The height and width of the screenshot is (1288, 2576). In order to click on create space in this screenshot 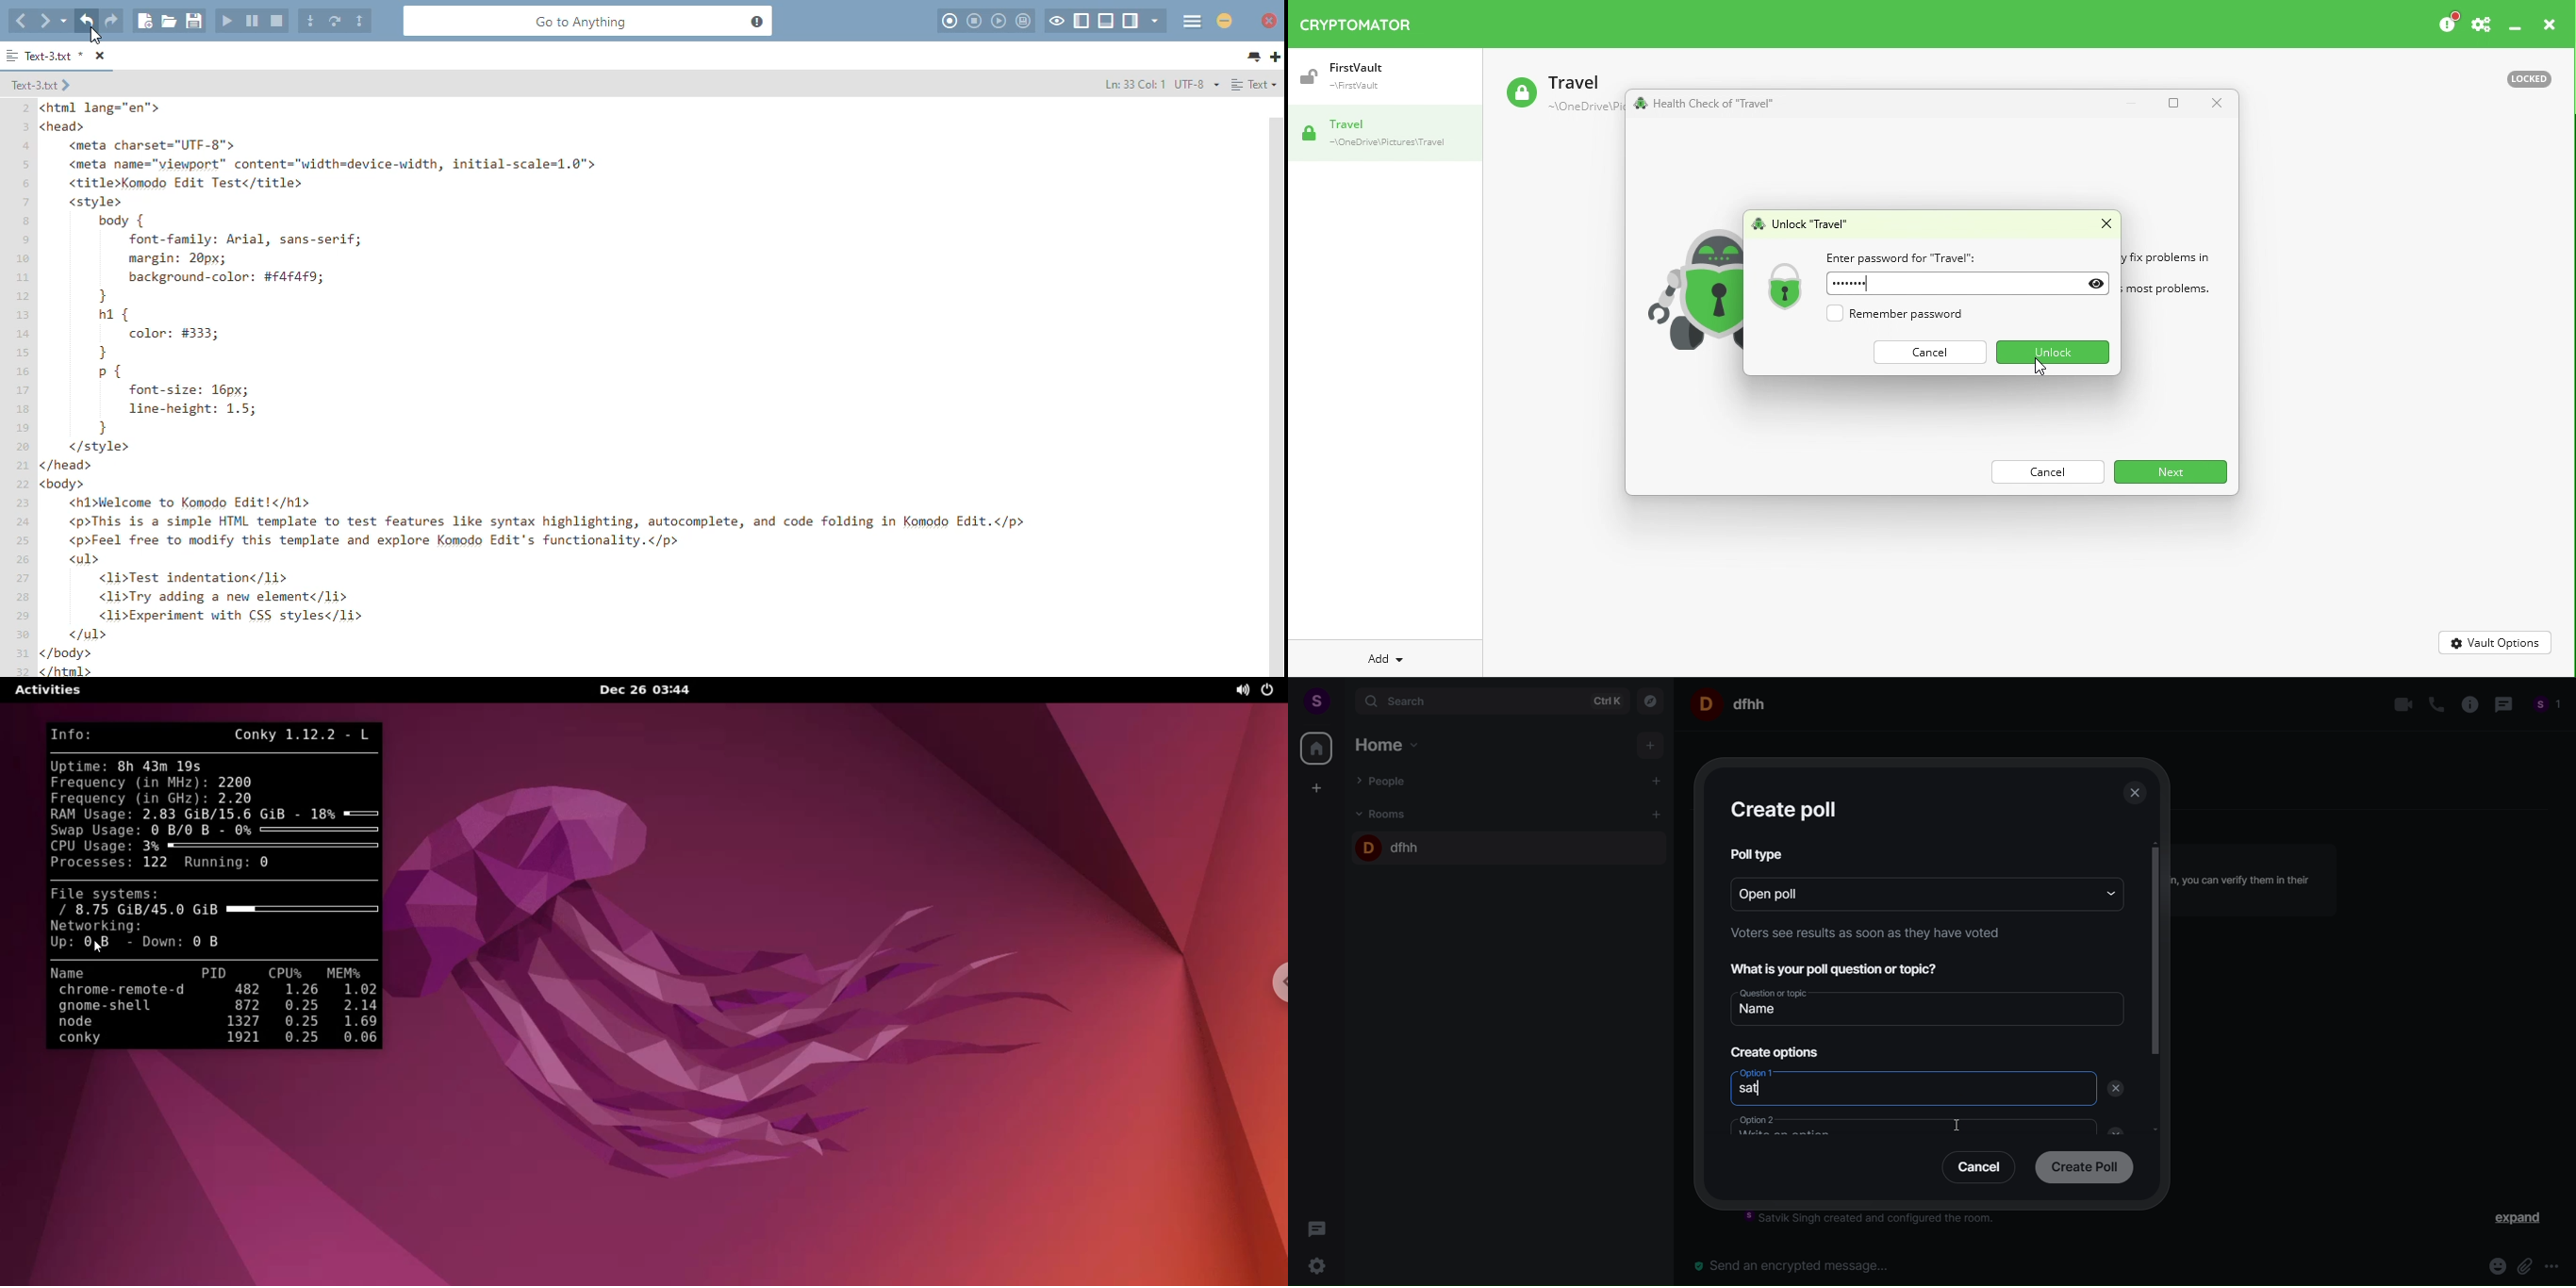, I will do `click(1317, 788)`.